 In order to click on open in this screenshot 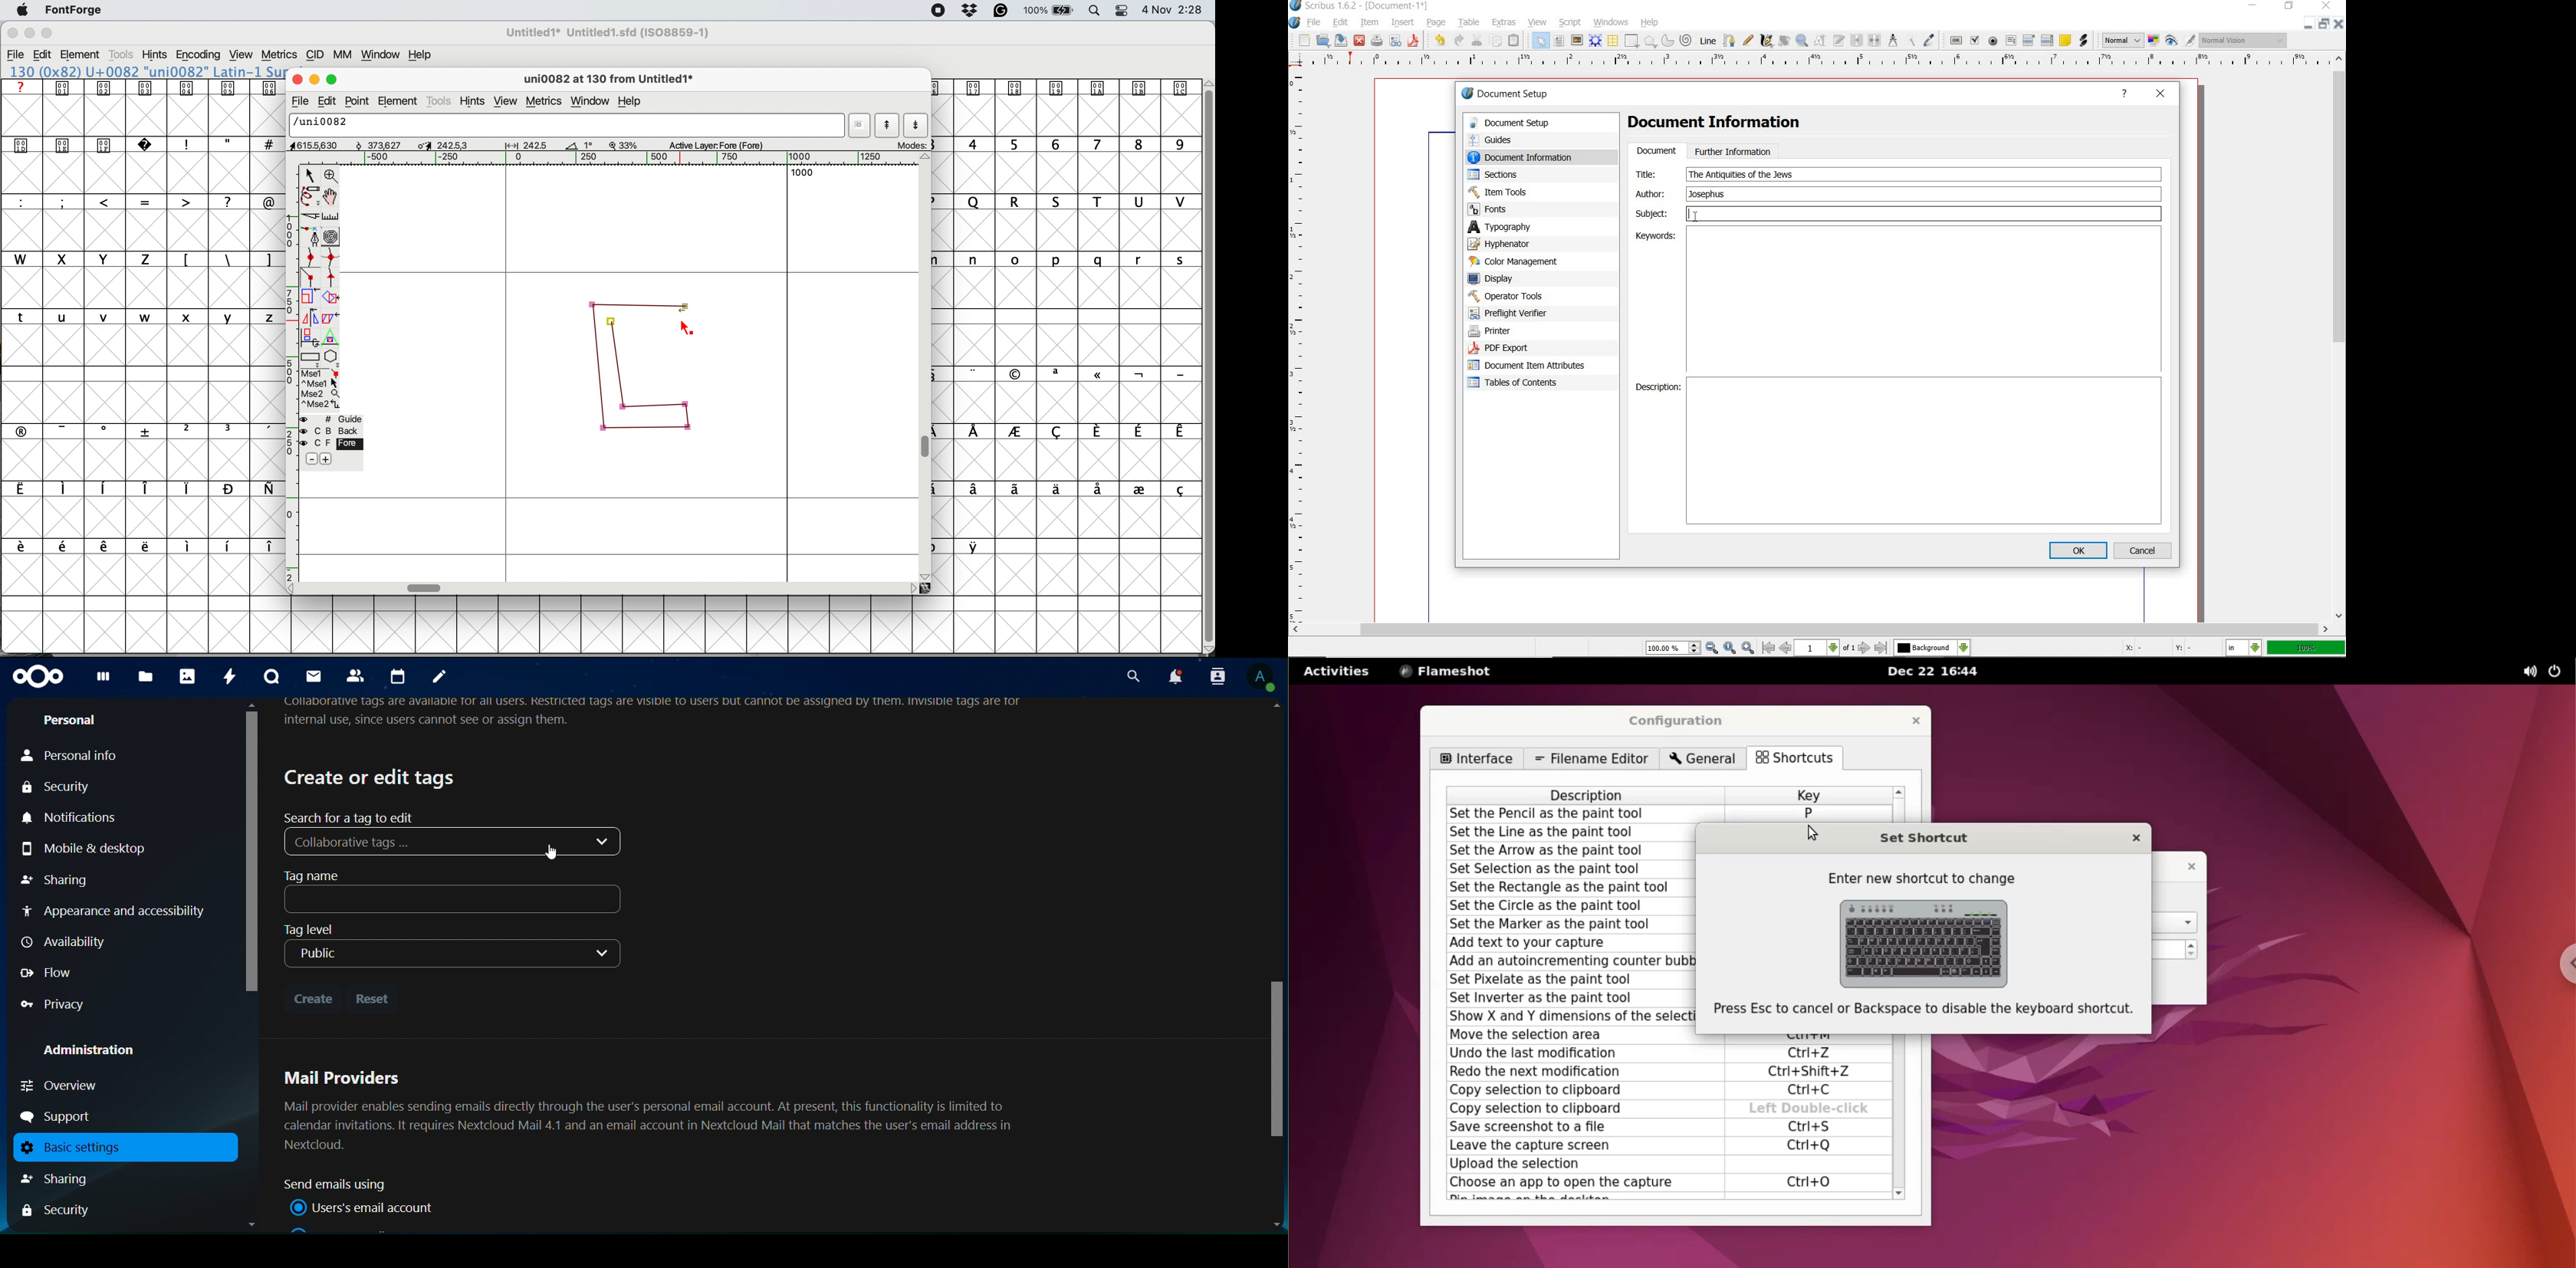, I will do `click(1323, 40)`.